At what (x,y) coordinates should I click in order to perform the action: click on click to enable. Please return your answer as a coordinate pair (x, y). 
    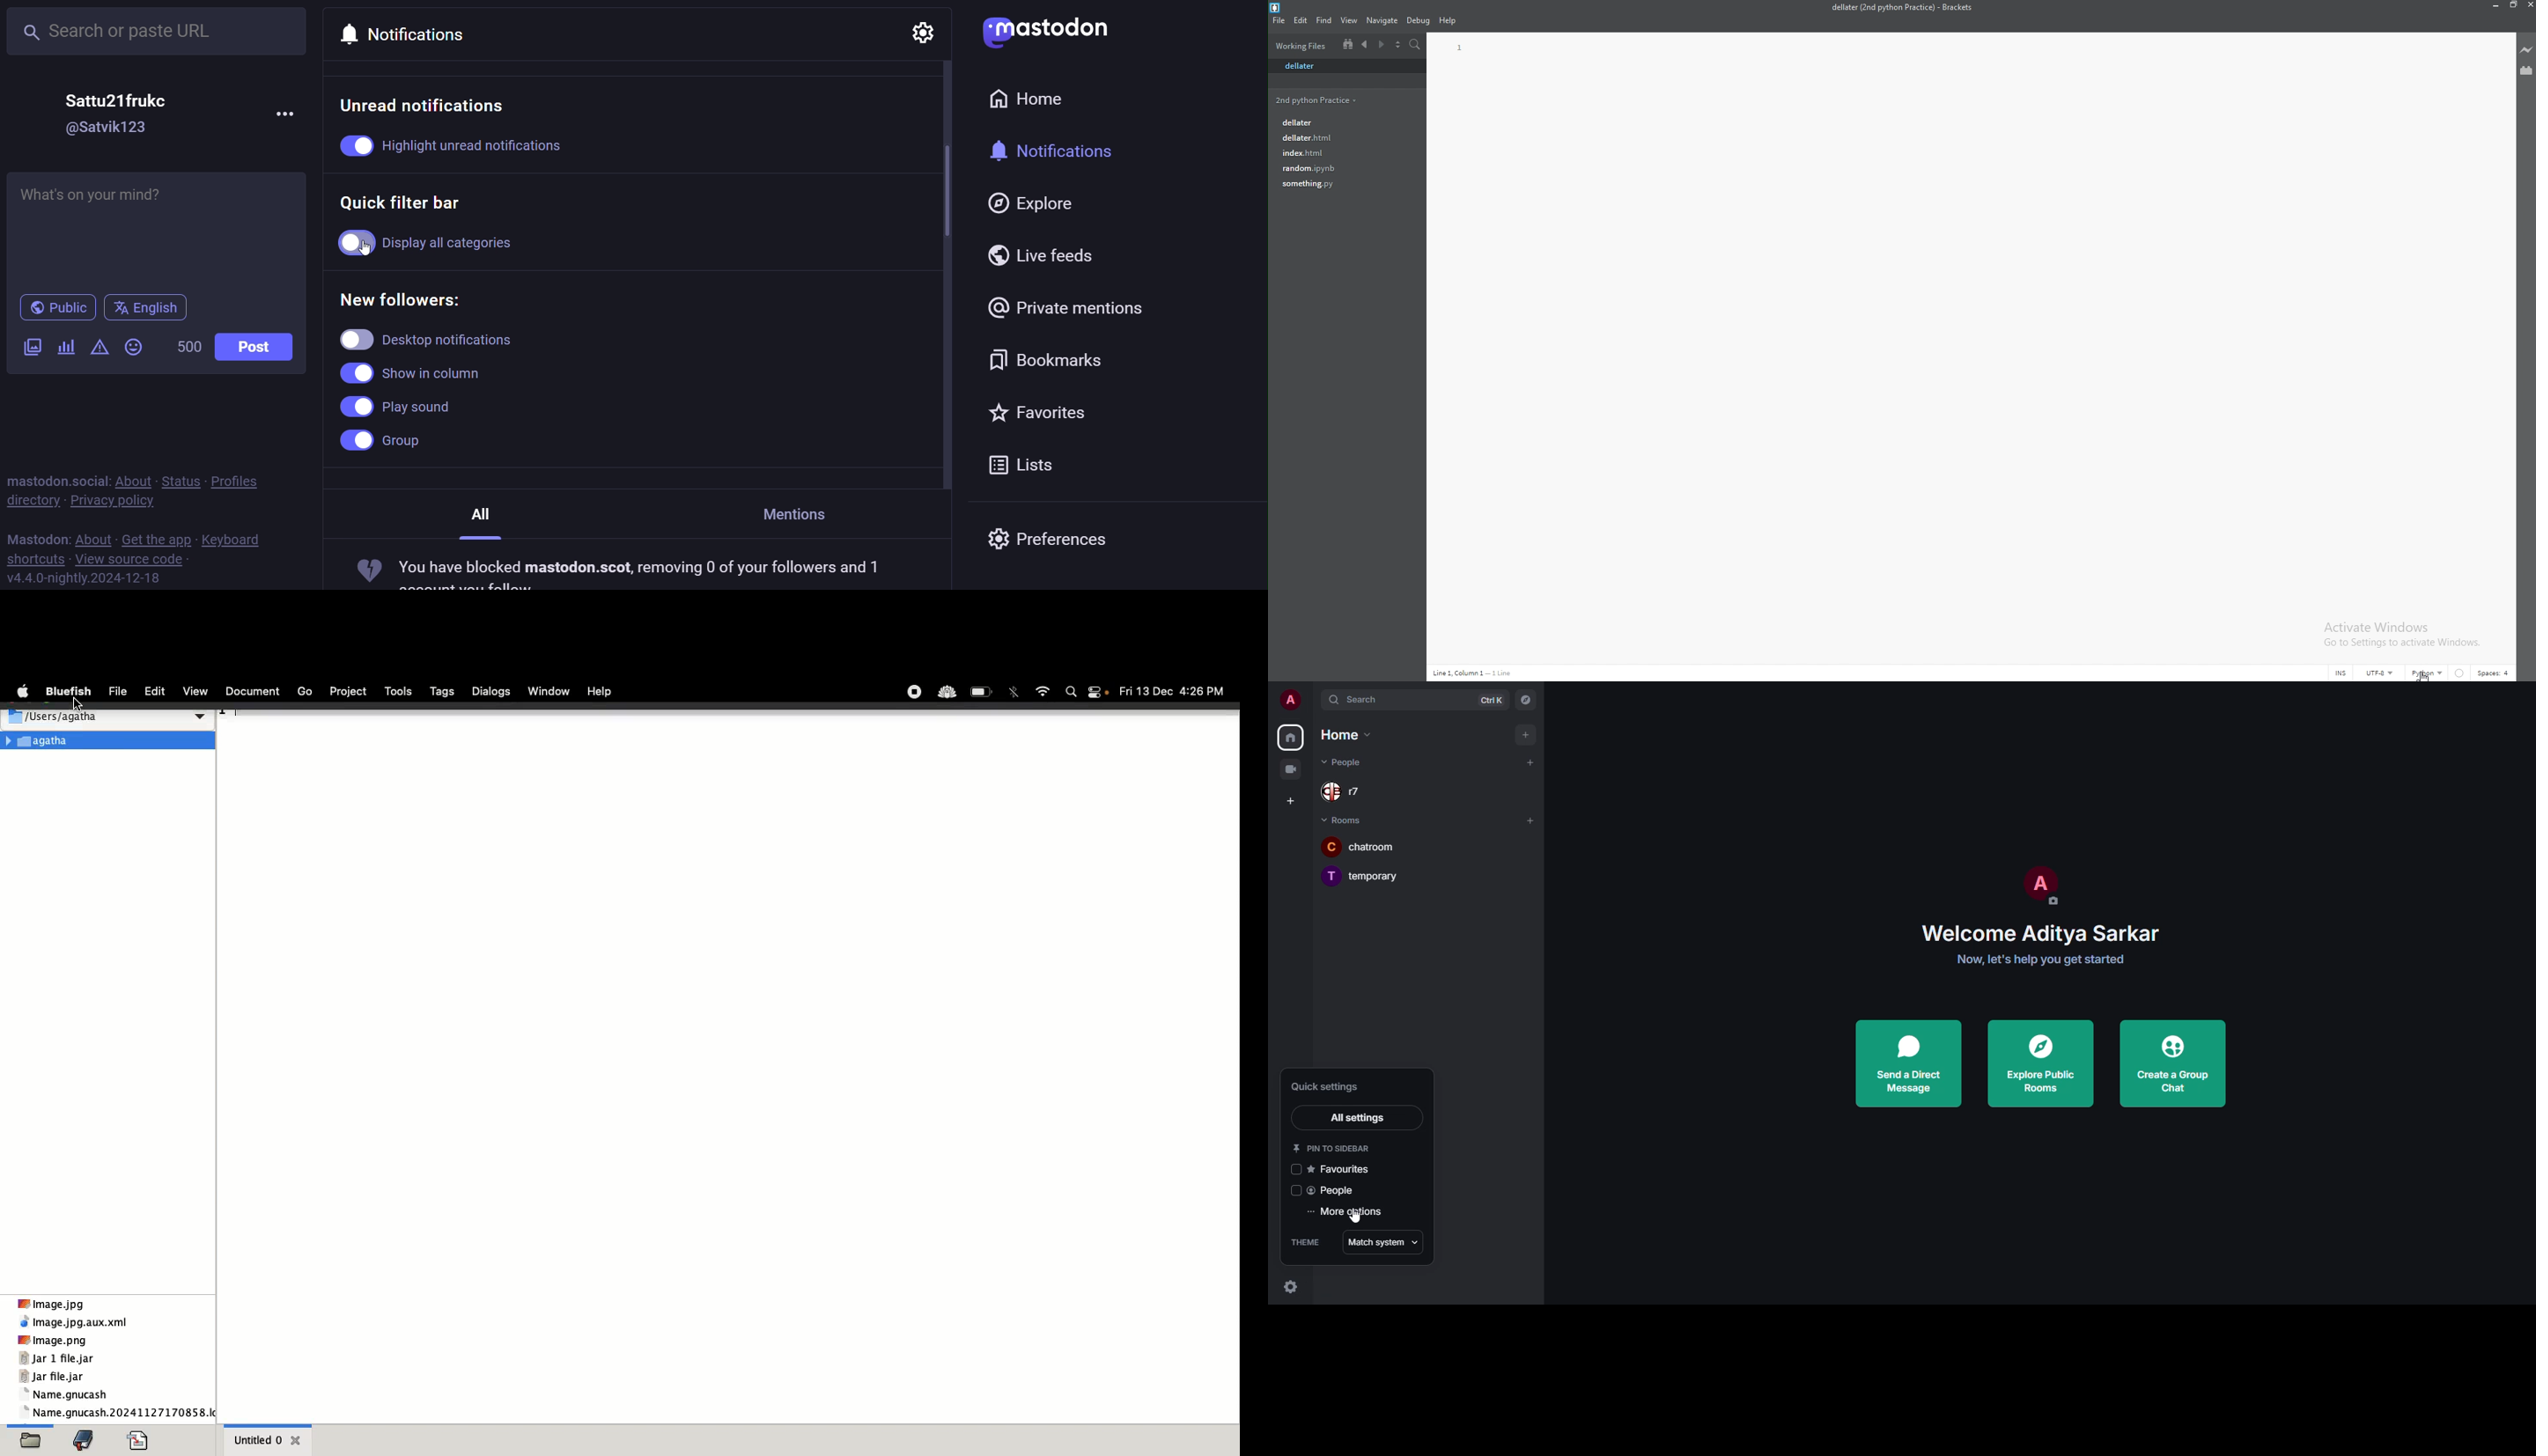
    Looking at the image, I should click on (1294, 1170).